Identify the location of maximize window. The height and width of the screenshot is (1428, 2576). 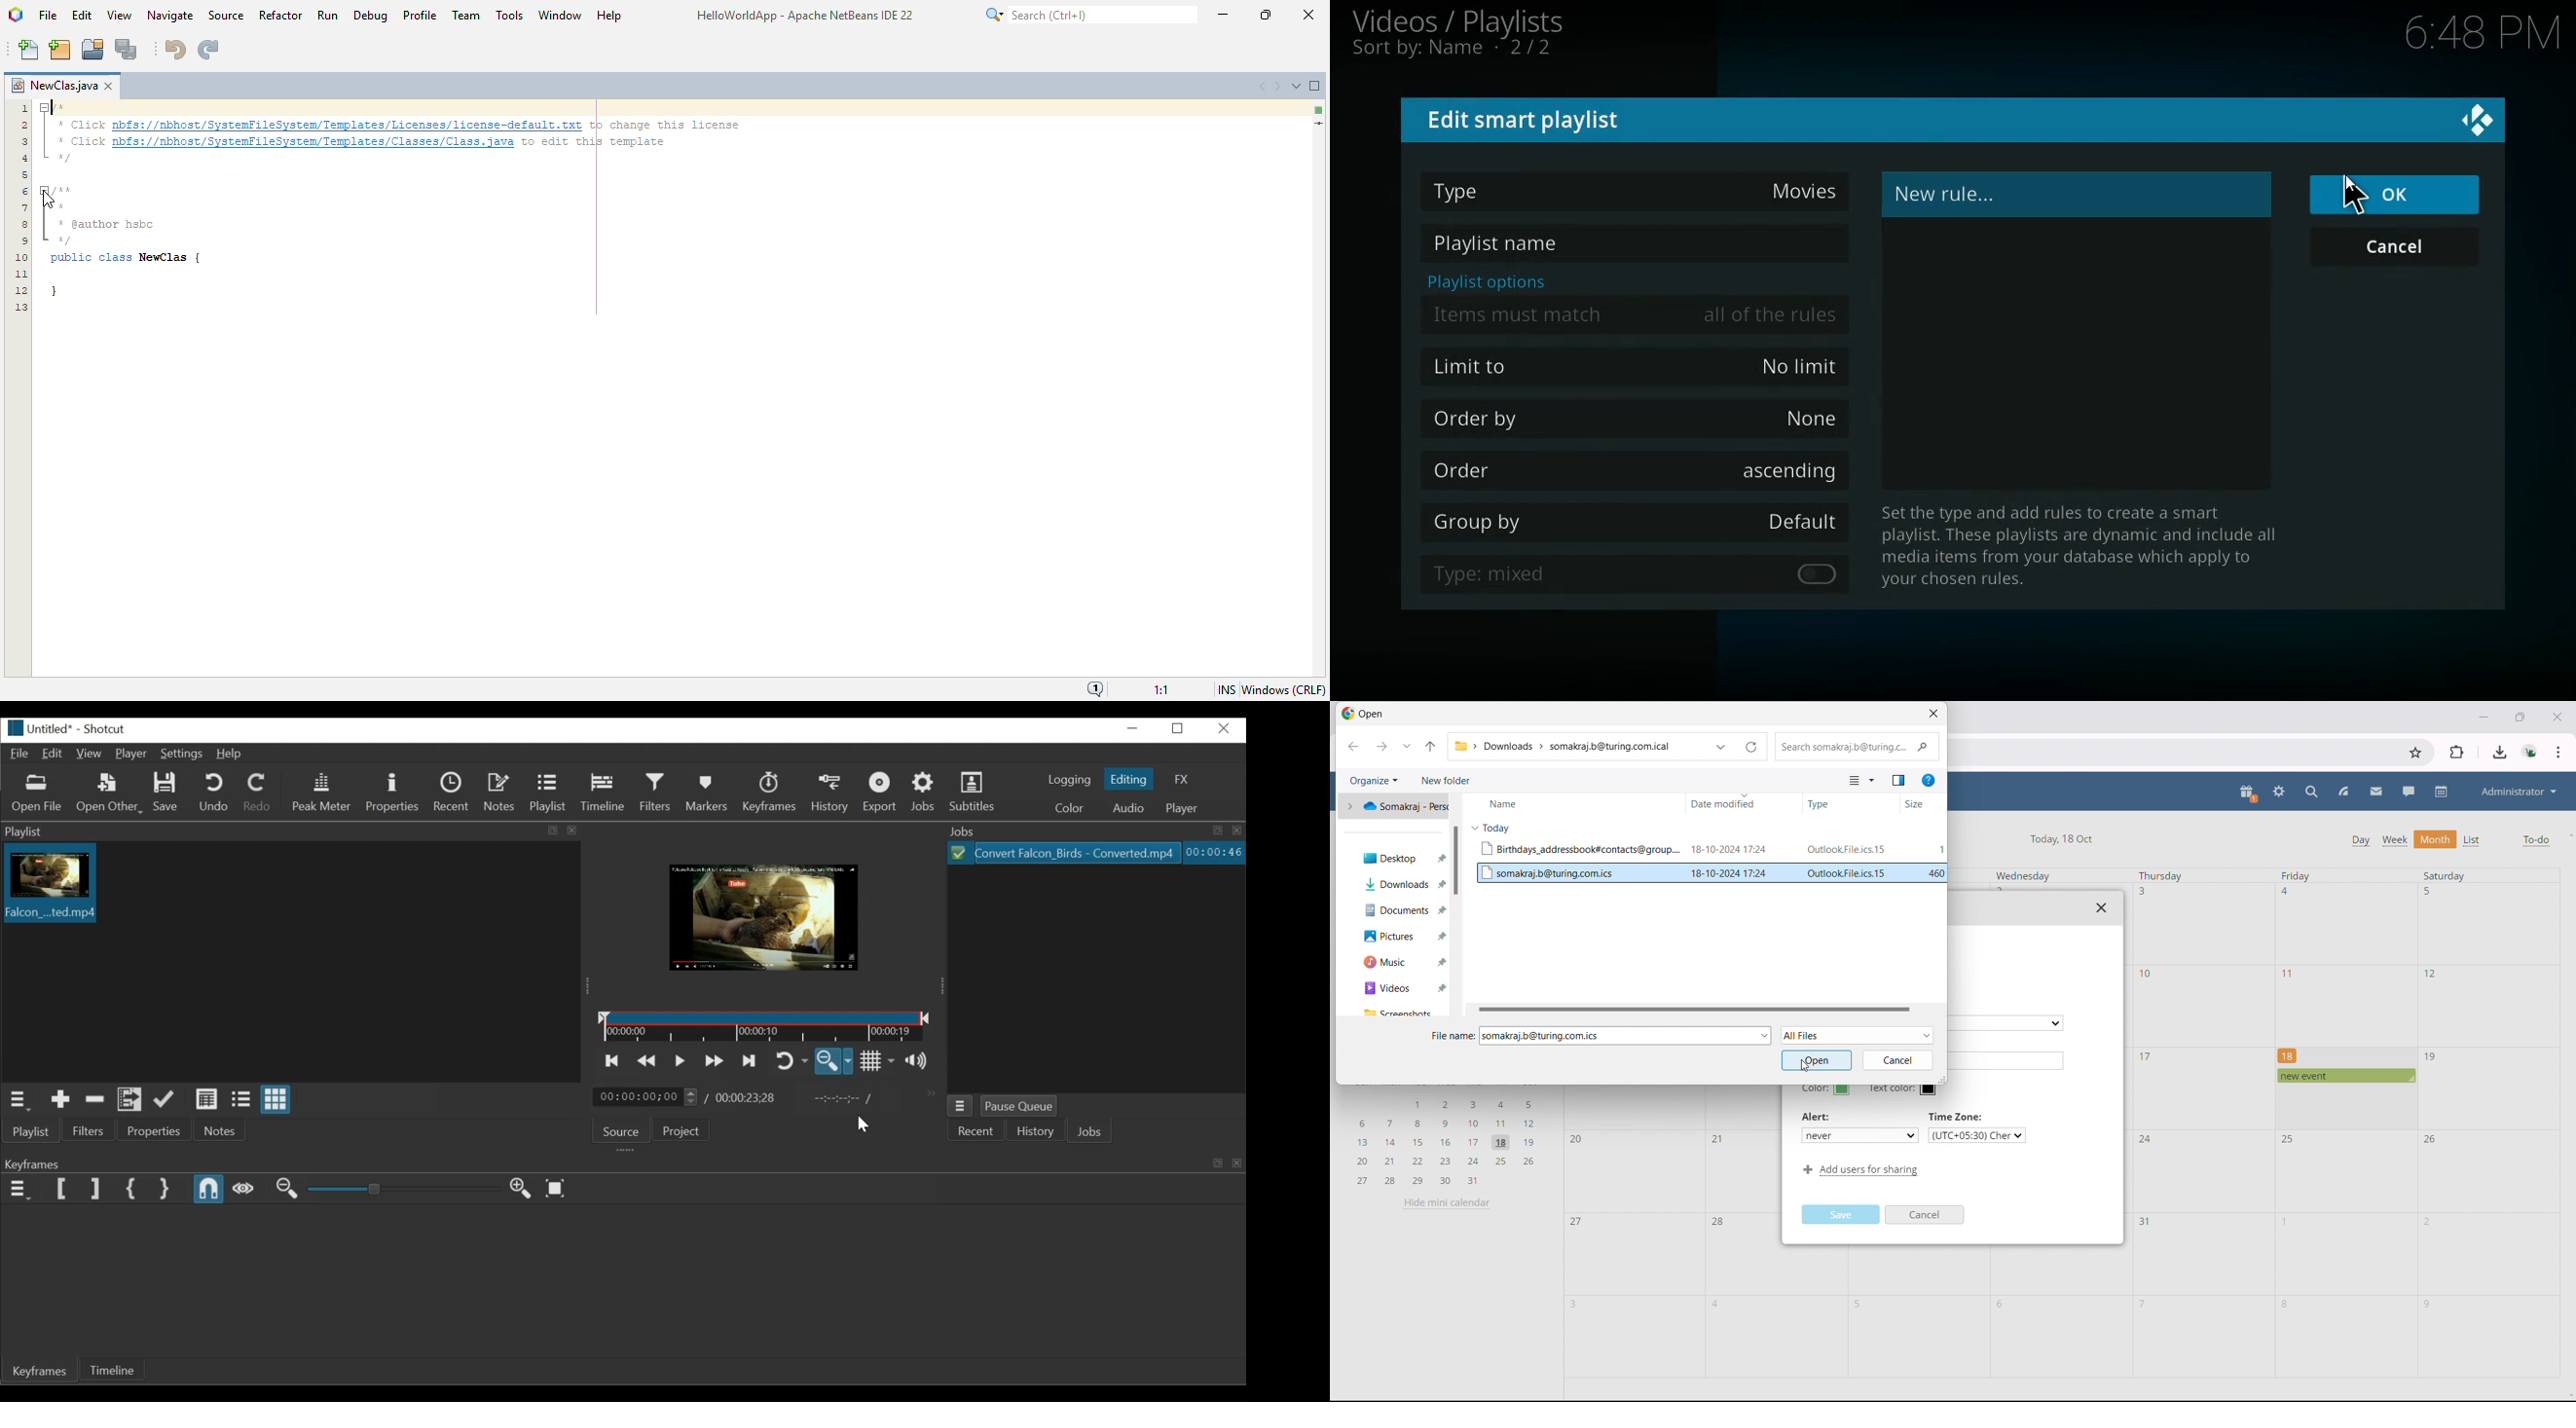
(1315, 86).